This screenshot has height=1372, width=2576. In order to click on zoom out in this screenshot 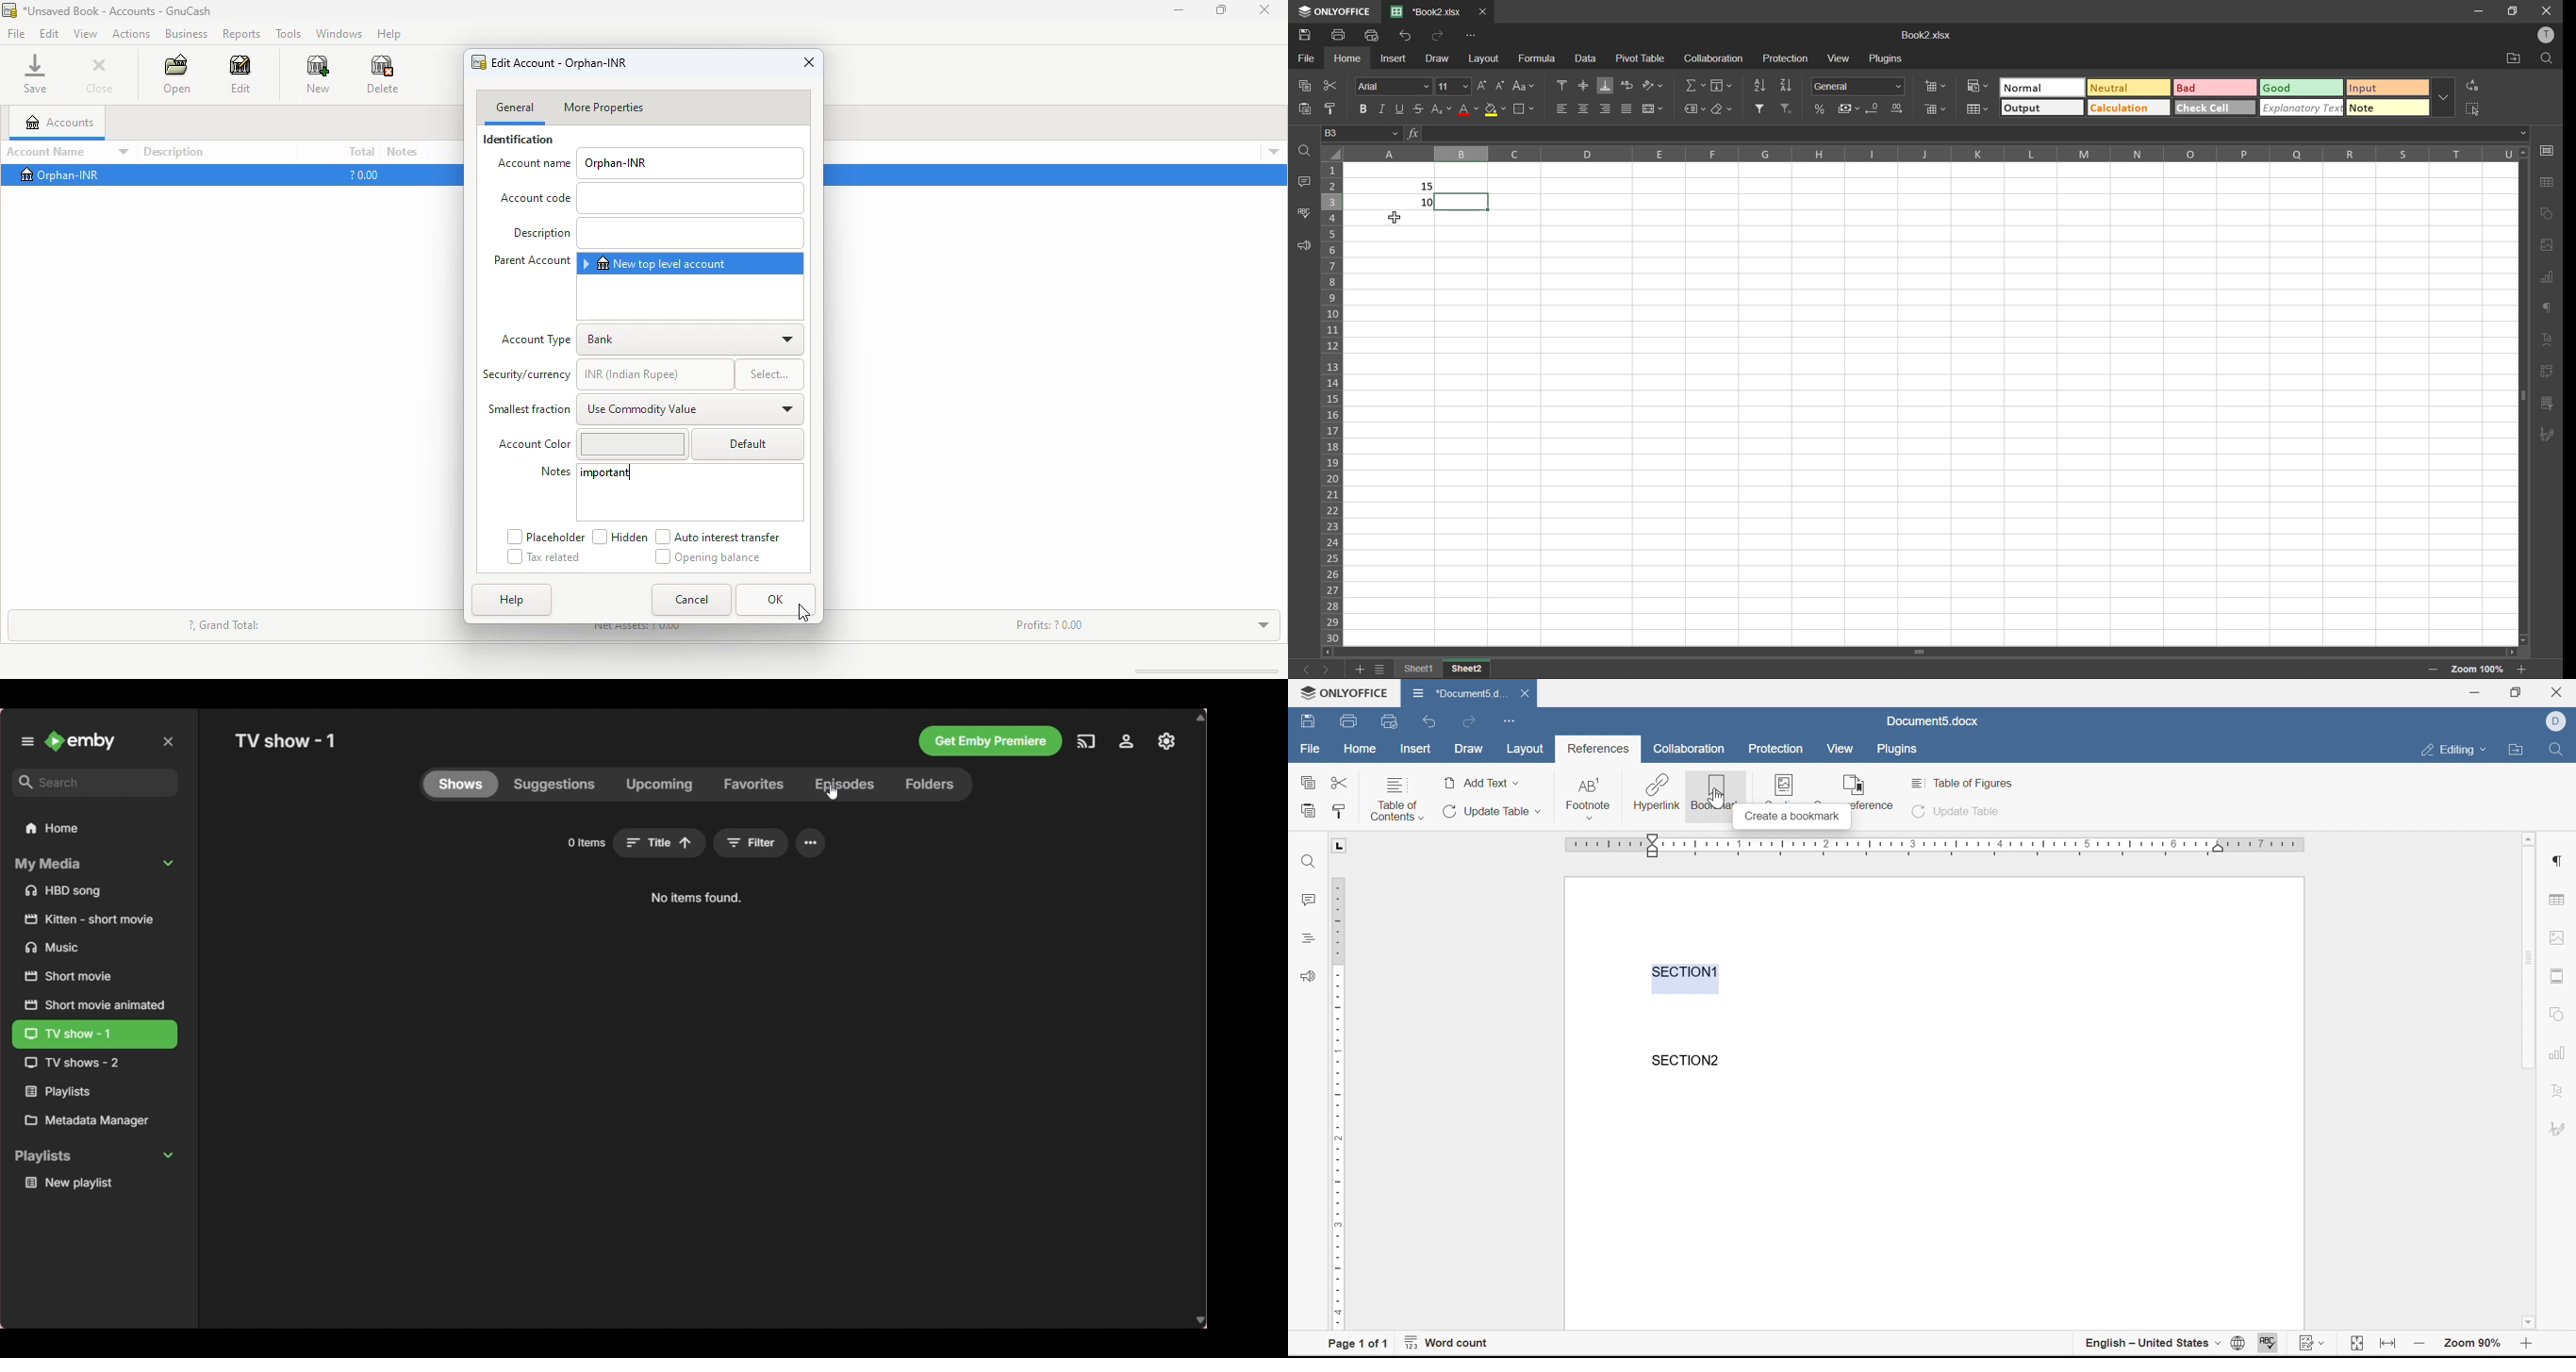, I will do `click(2530, 1345)`.